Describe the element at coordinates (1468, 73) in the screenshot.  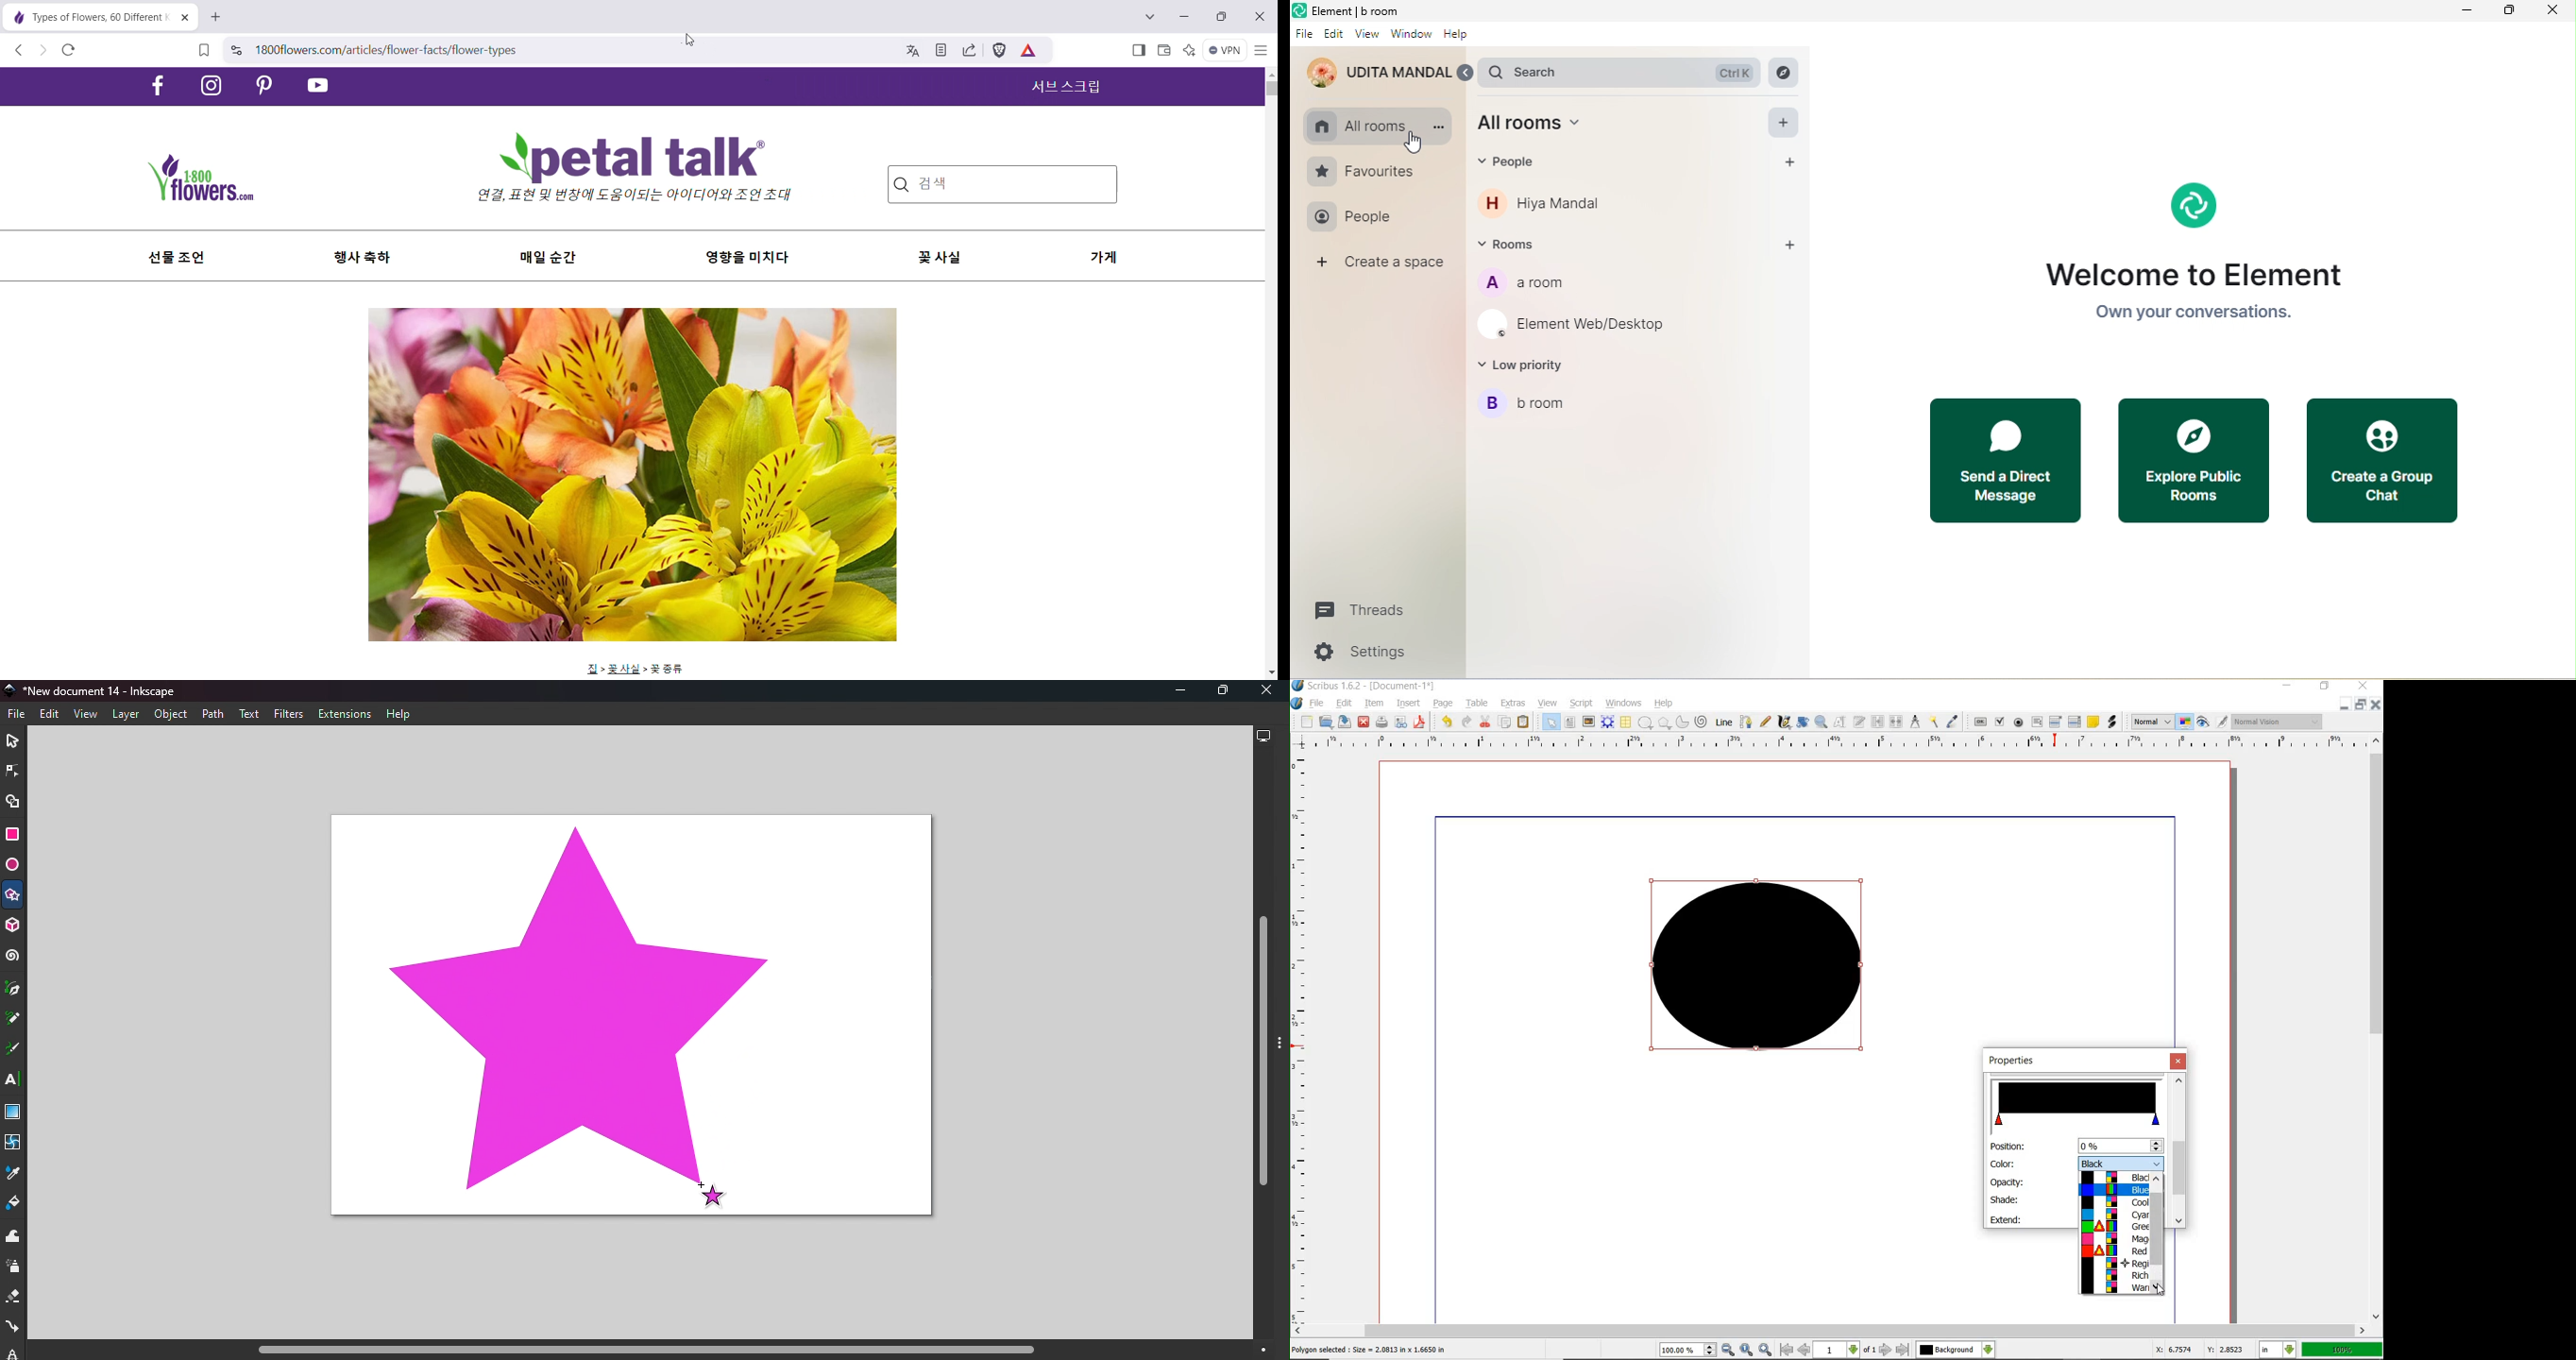
I see `expand` at that location.